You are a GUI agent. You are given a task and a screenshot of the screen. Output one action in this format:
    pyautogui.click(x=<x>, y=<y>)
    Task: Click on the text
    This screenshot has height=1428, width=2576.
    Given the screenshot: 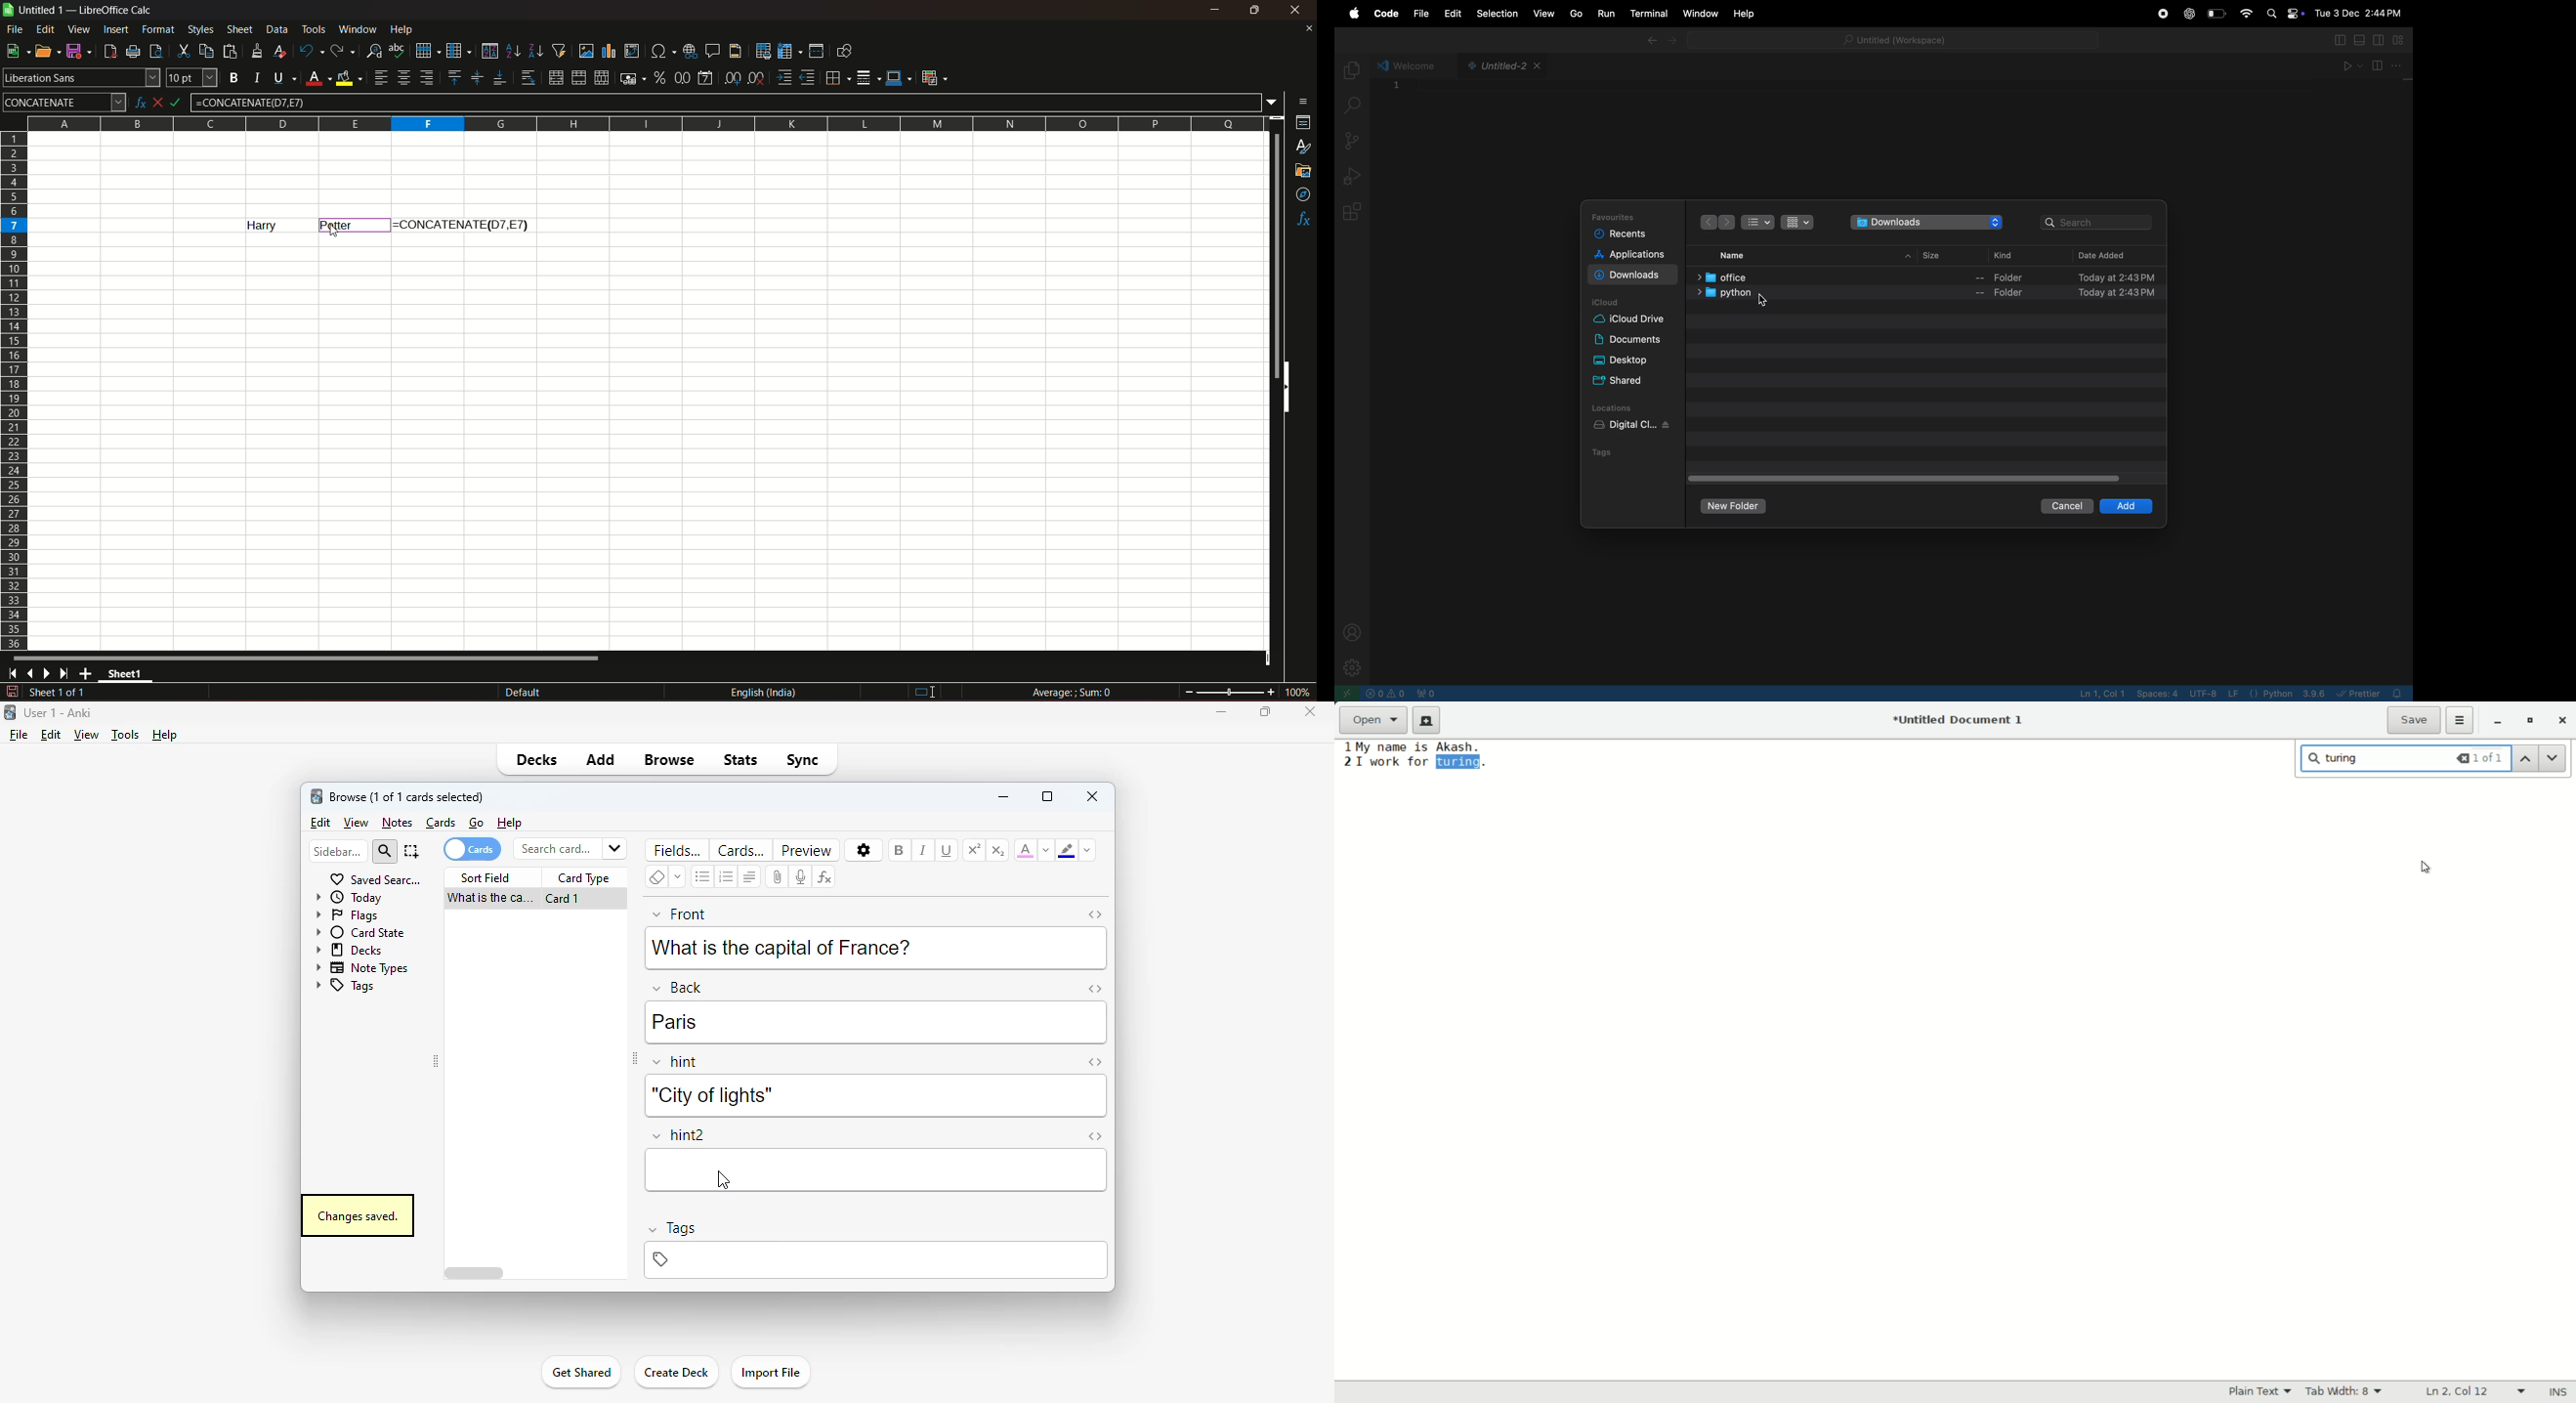 What is the action you would take?
    pyautogui.click(x=425, y=223)
    